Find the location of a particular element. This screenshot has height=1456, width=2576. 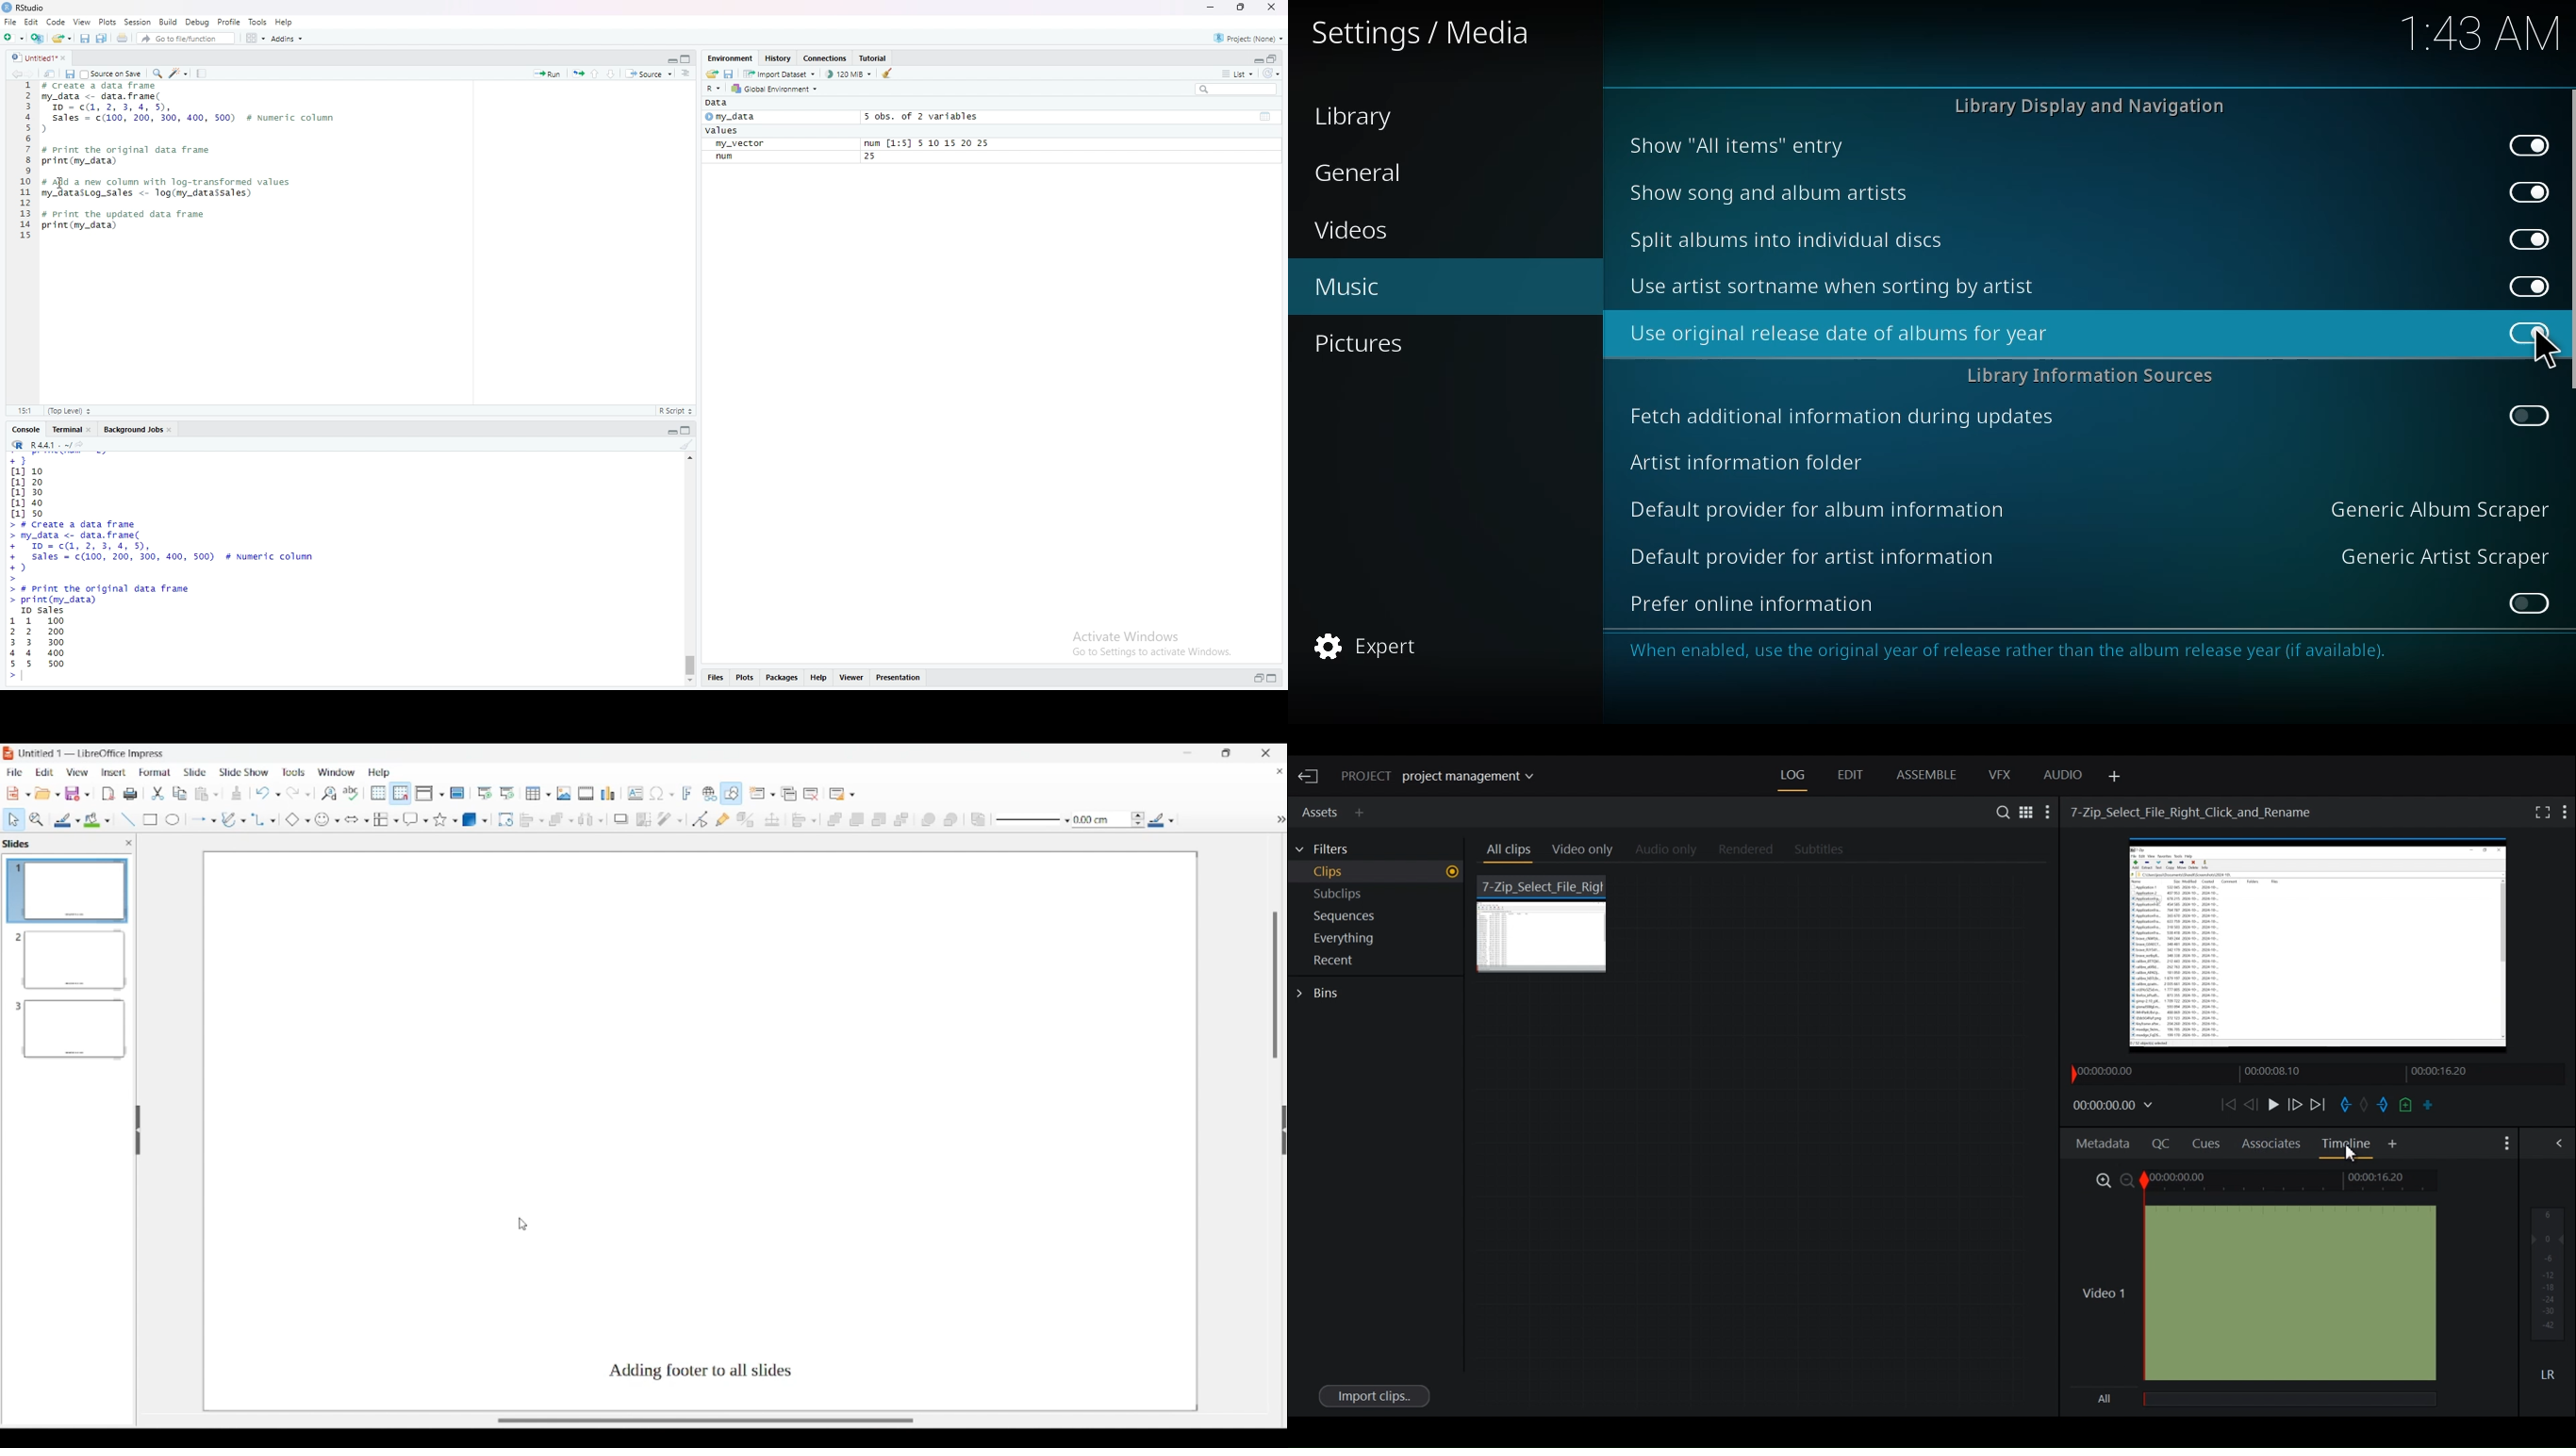

code tools is located at coordinates (178, 75).